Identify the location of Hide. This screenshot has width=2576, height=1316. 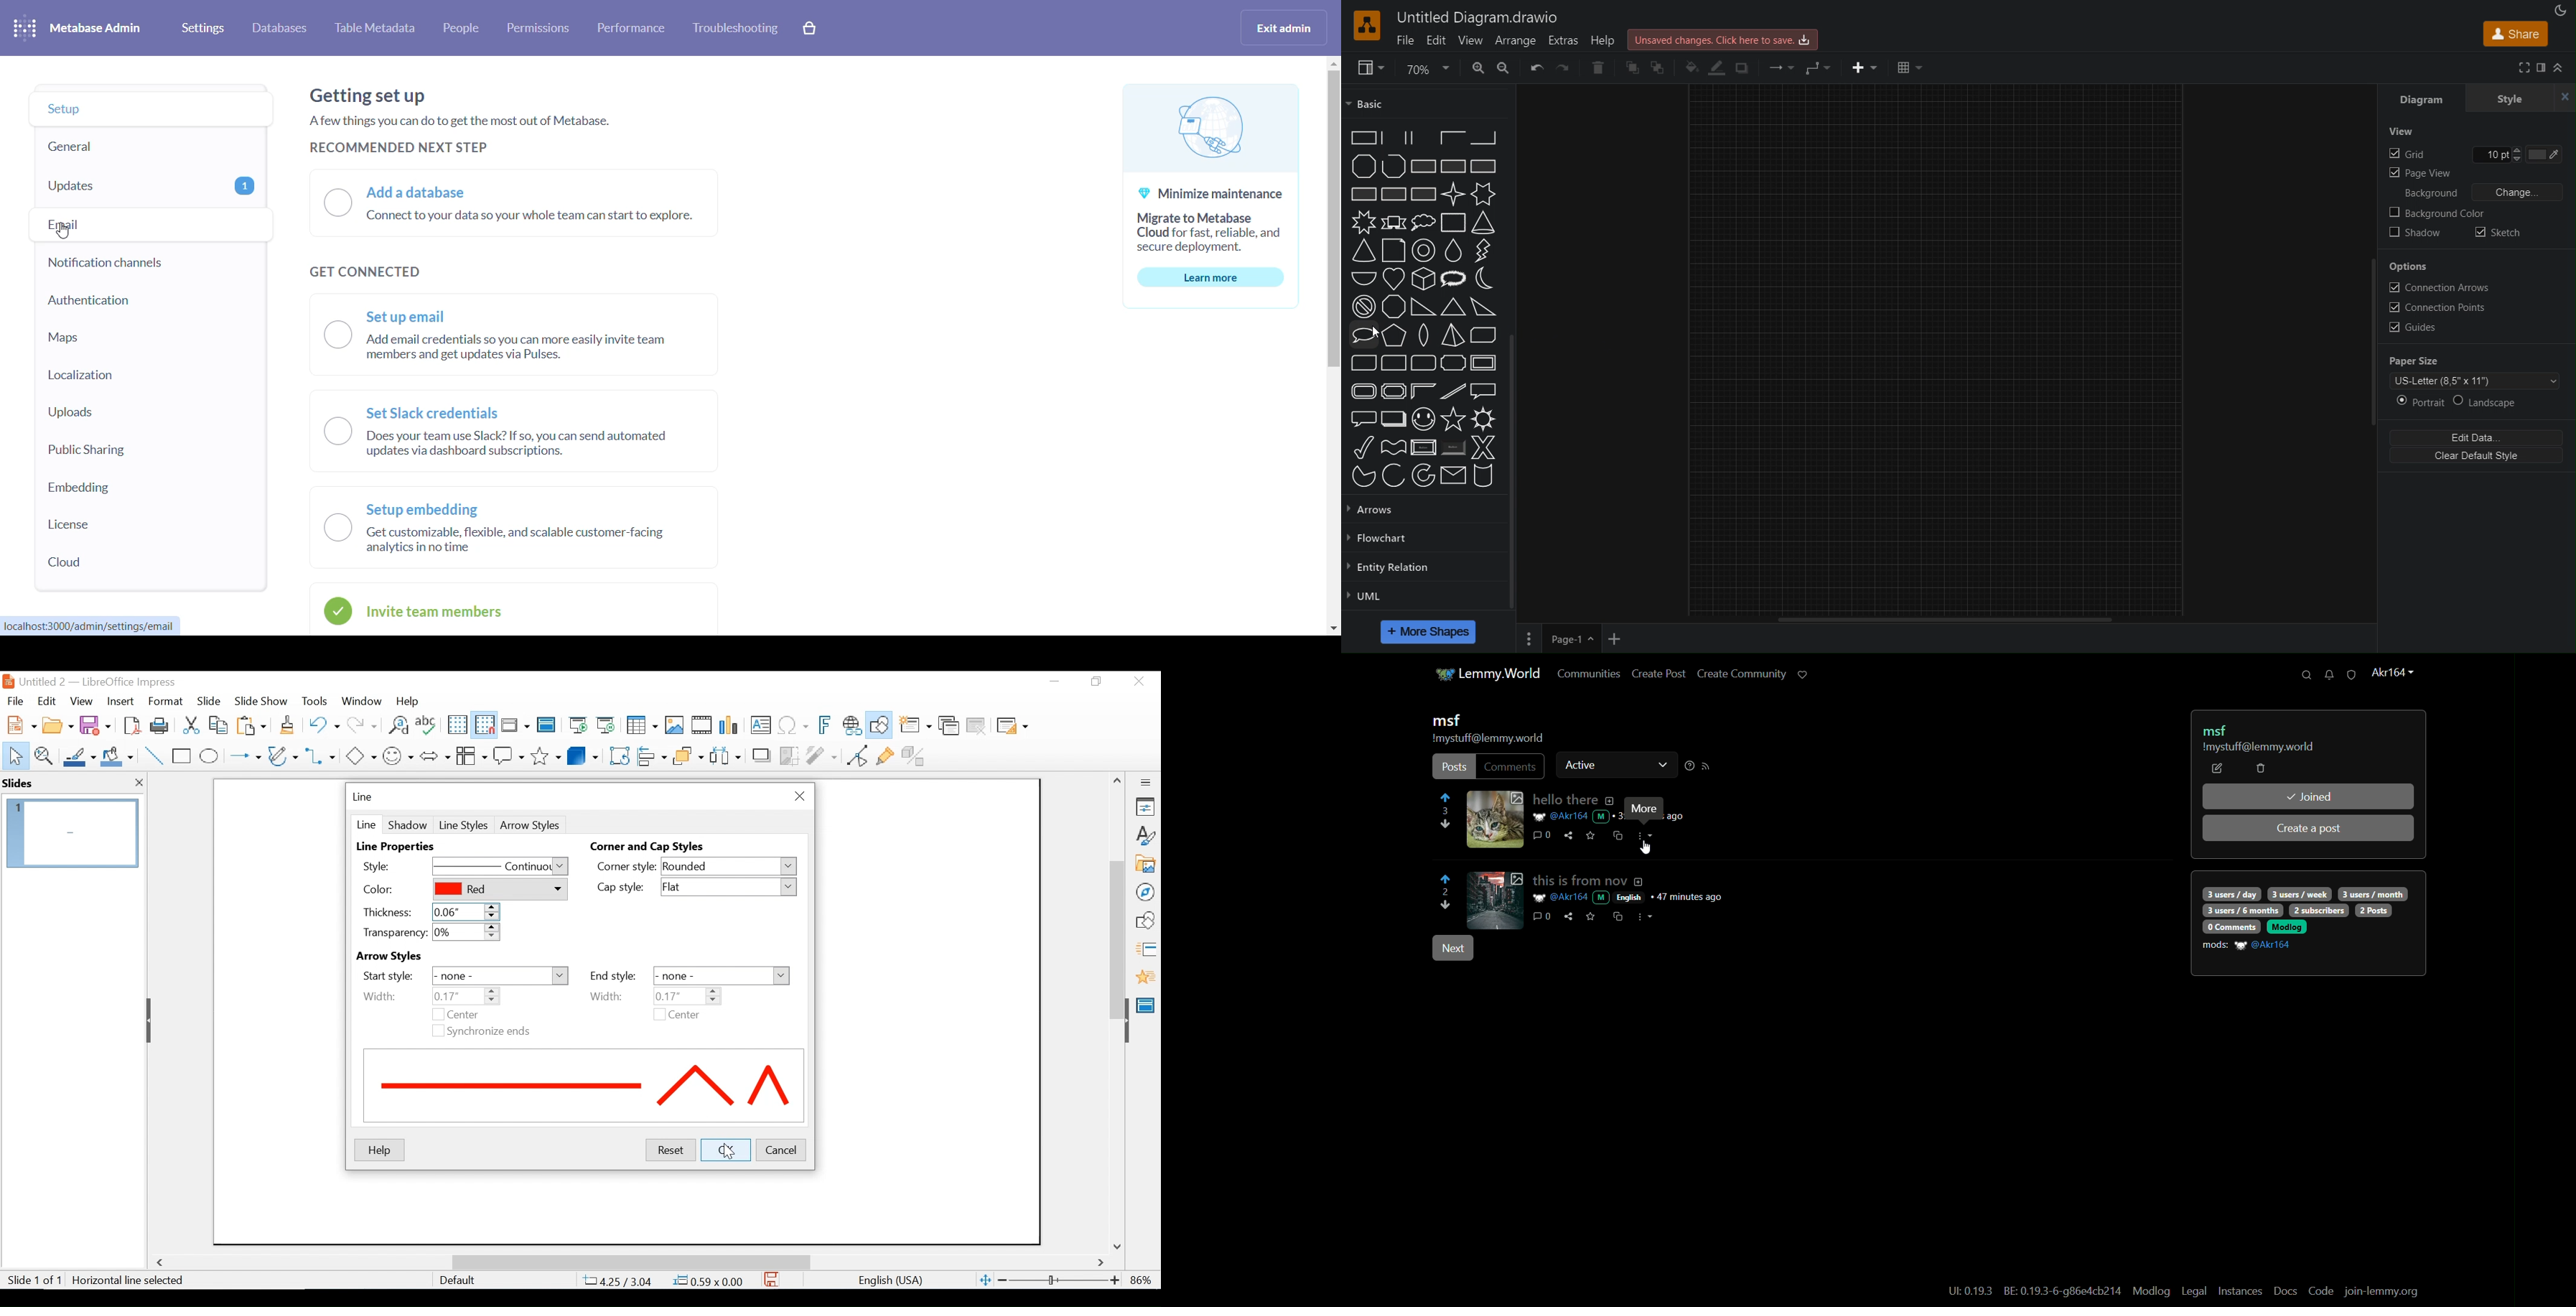
(1126, 1018).